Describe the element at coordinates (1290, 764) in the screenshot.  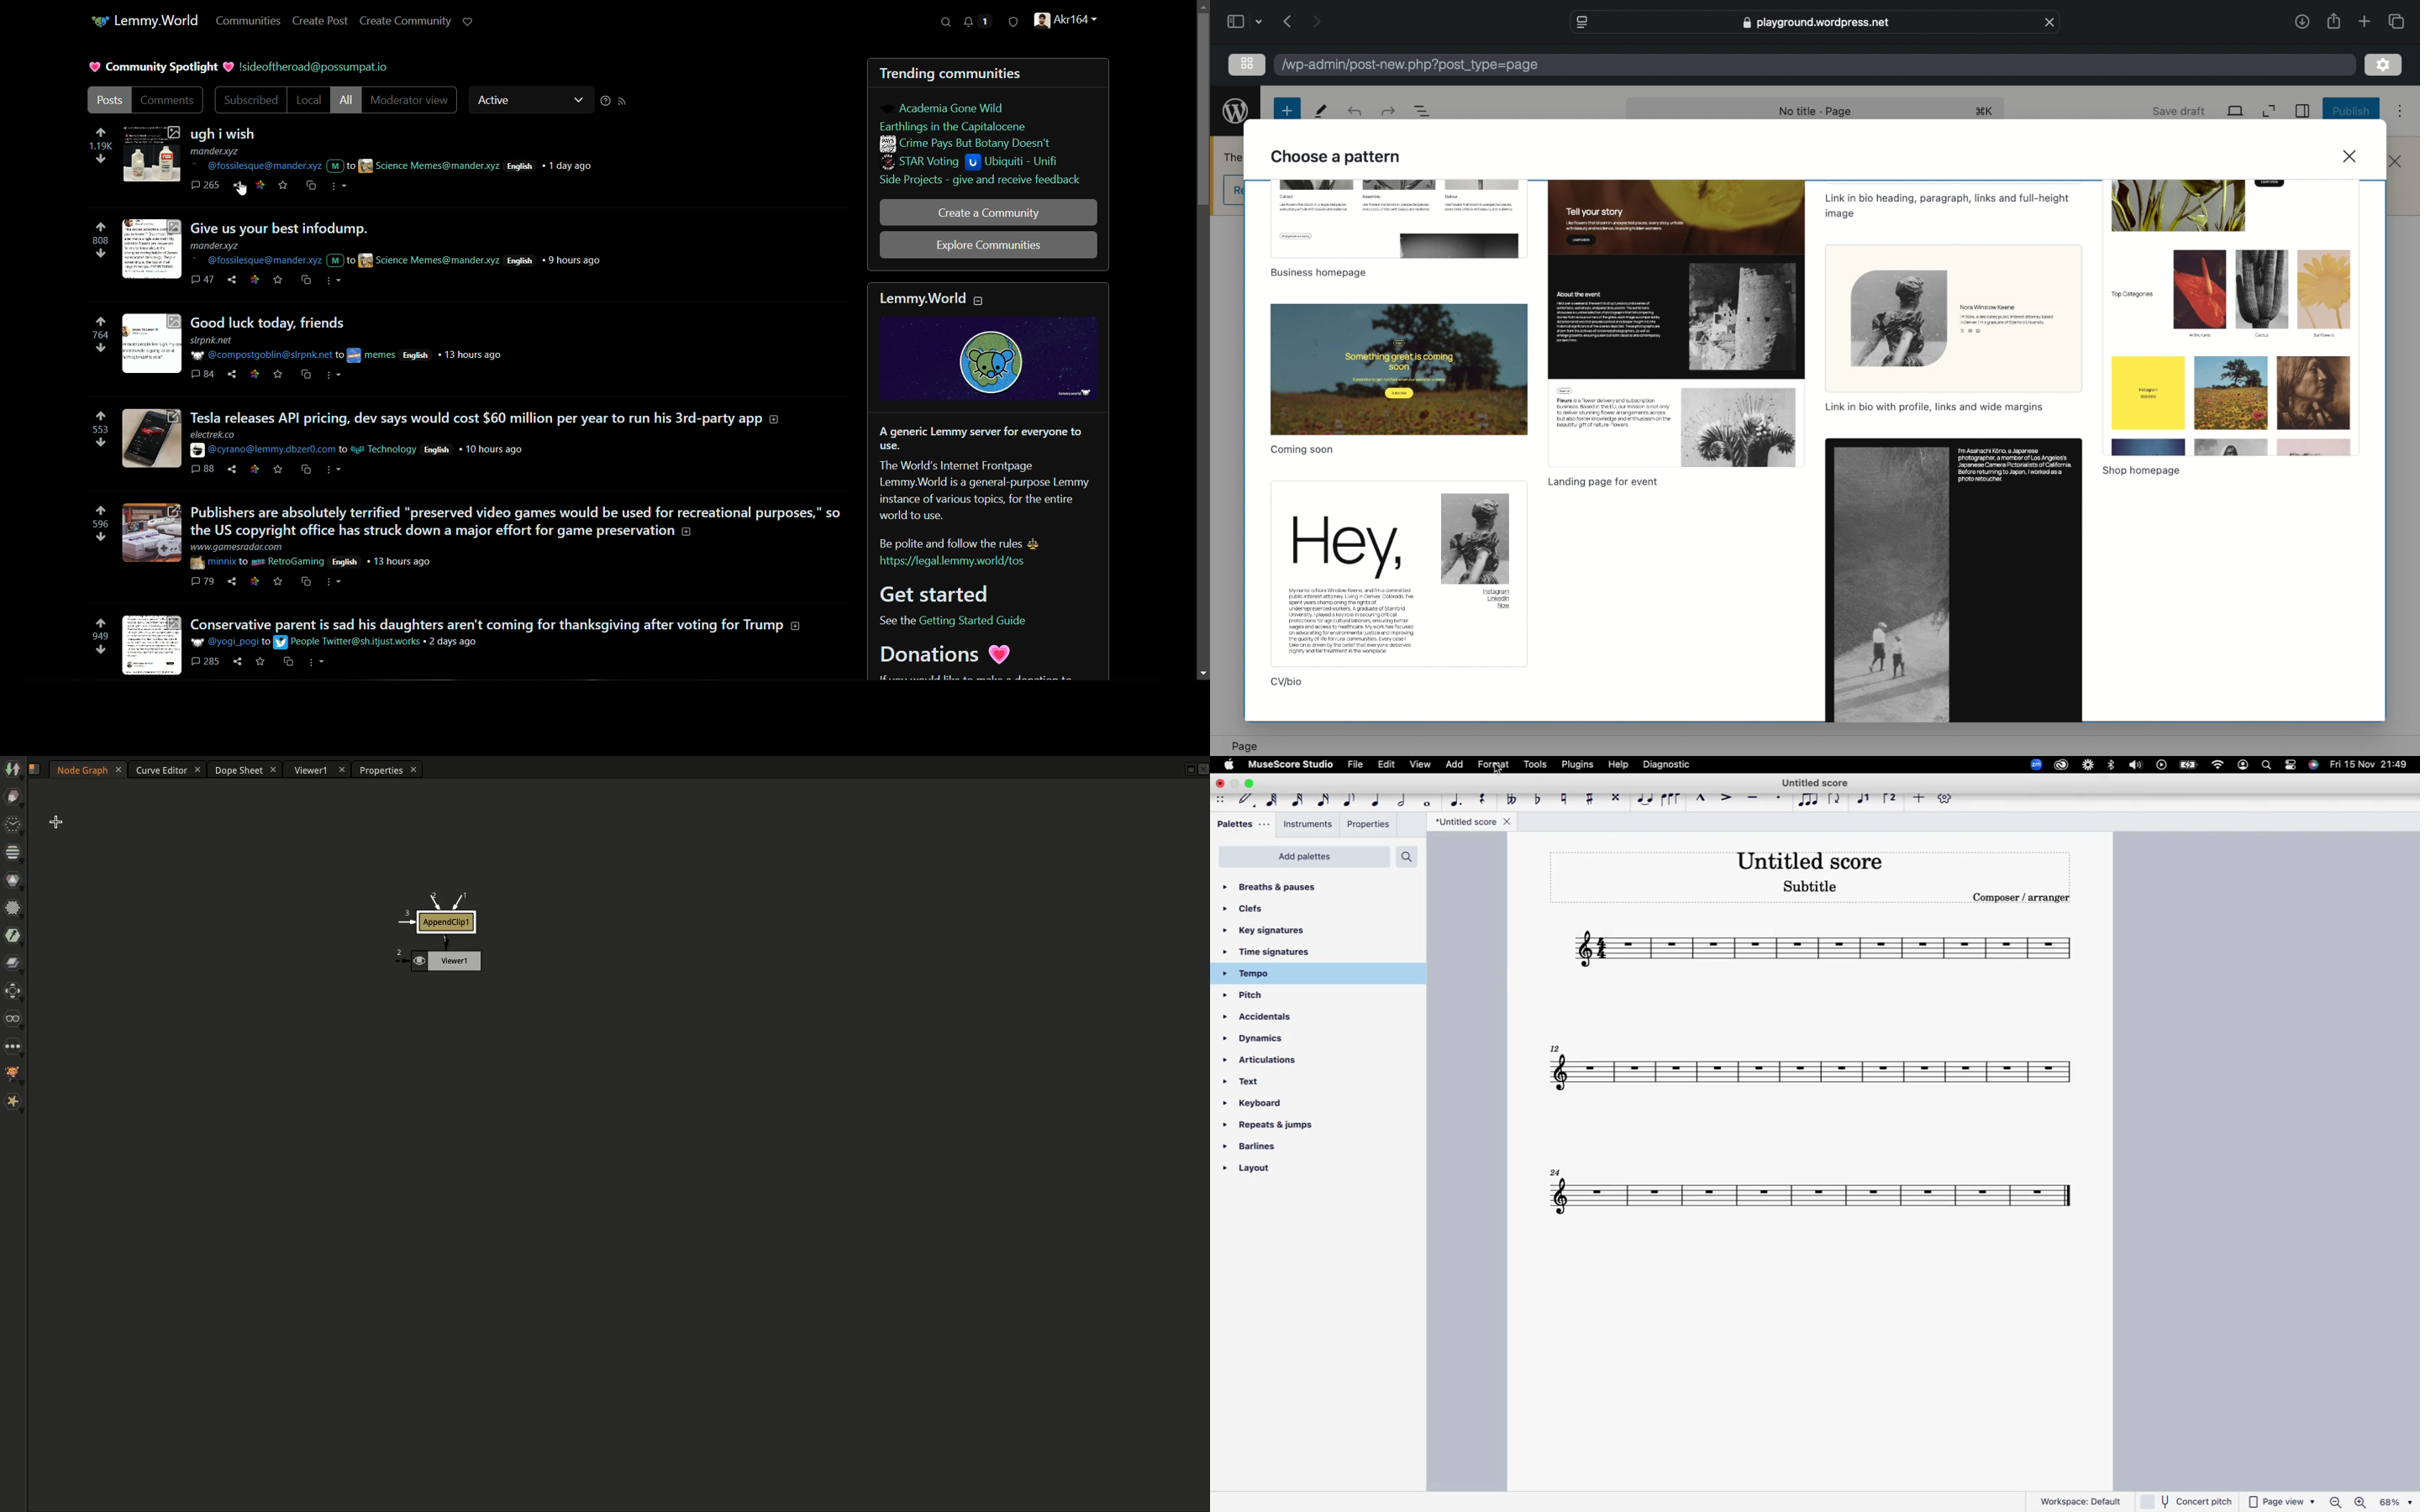
I see `musescore studio` at that location.